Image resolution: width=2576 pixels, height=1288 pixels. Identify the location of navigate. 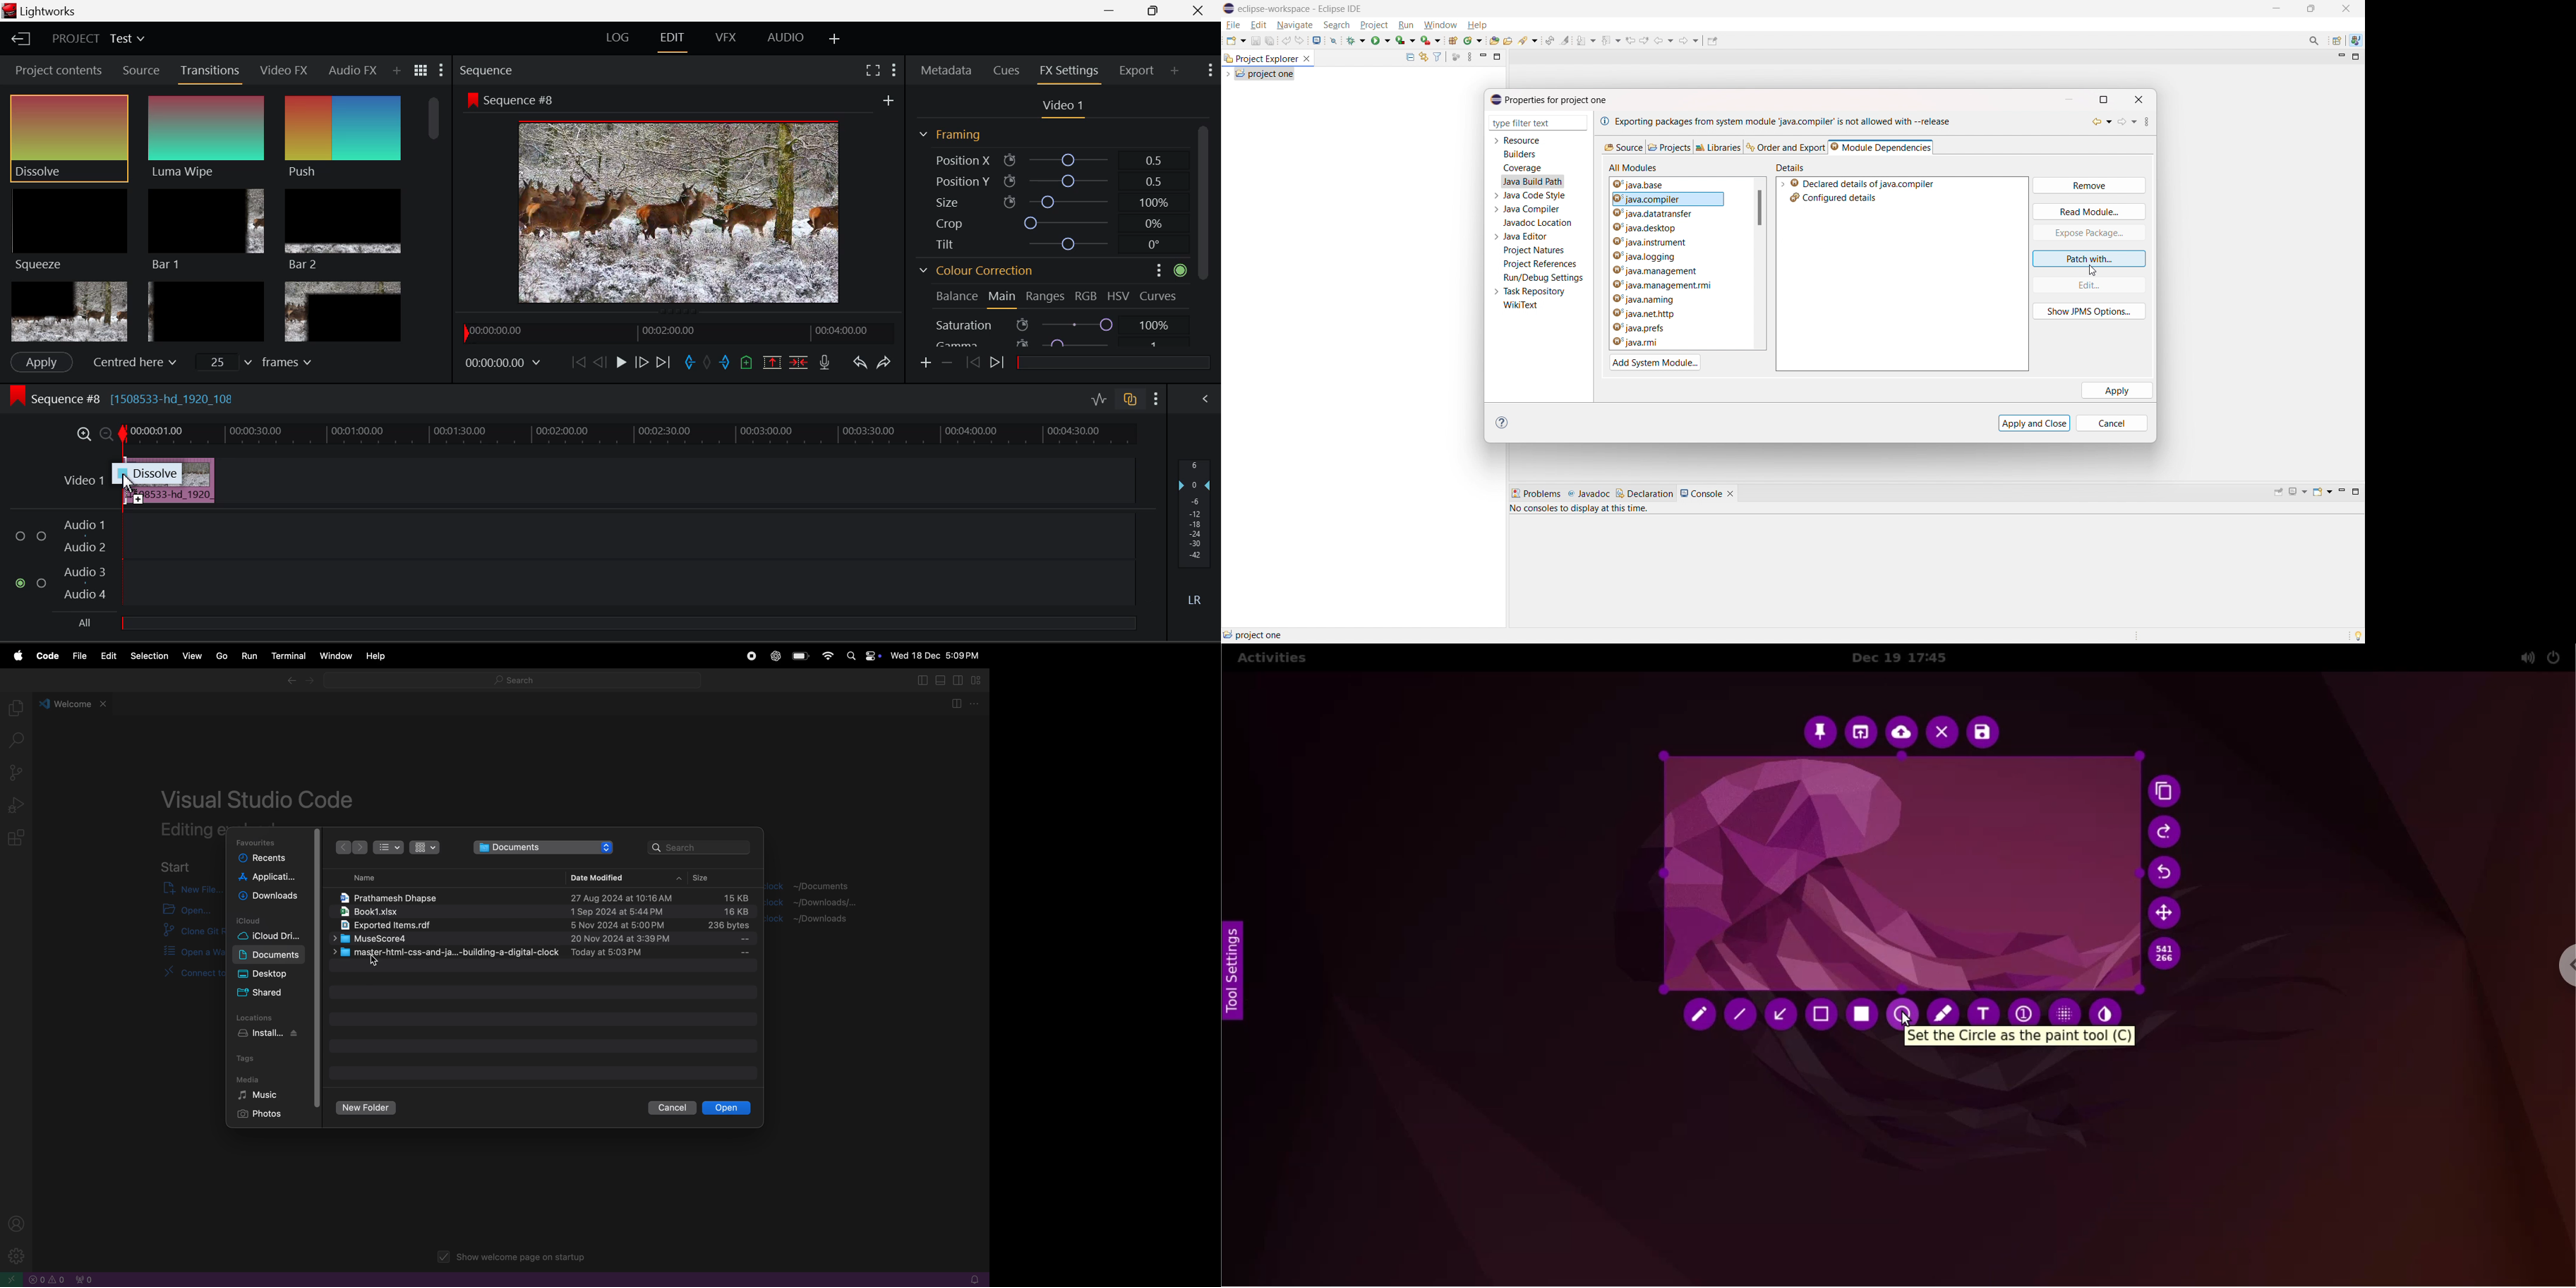
(1294, 24).